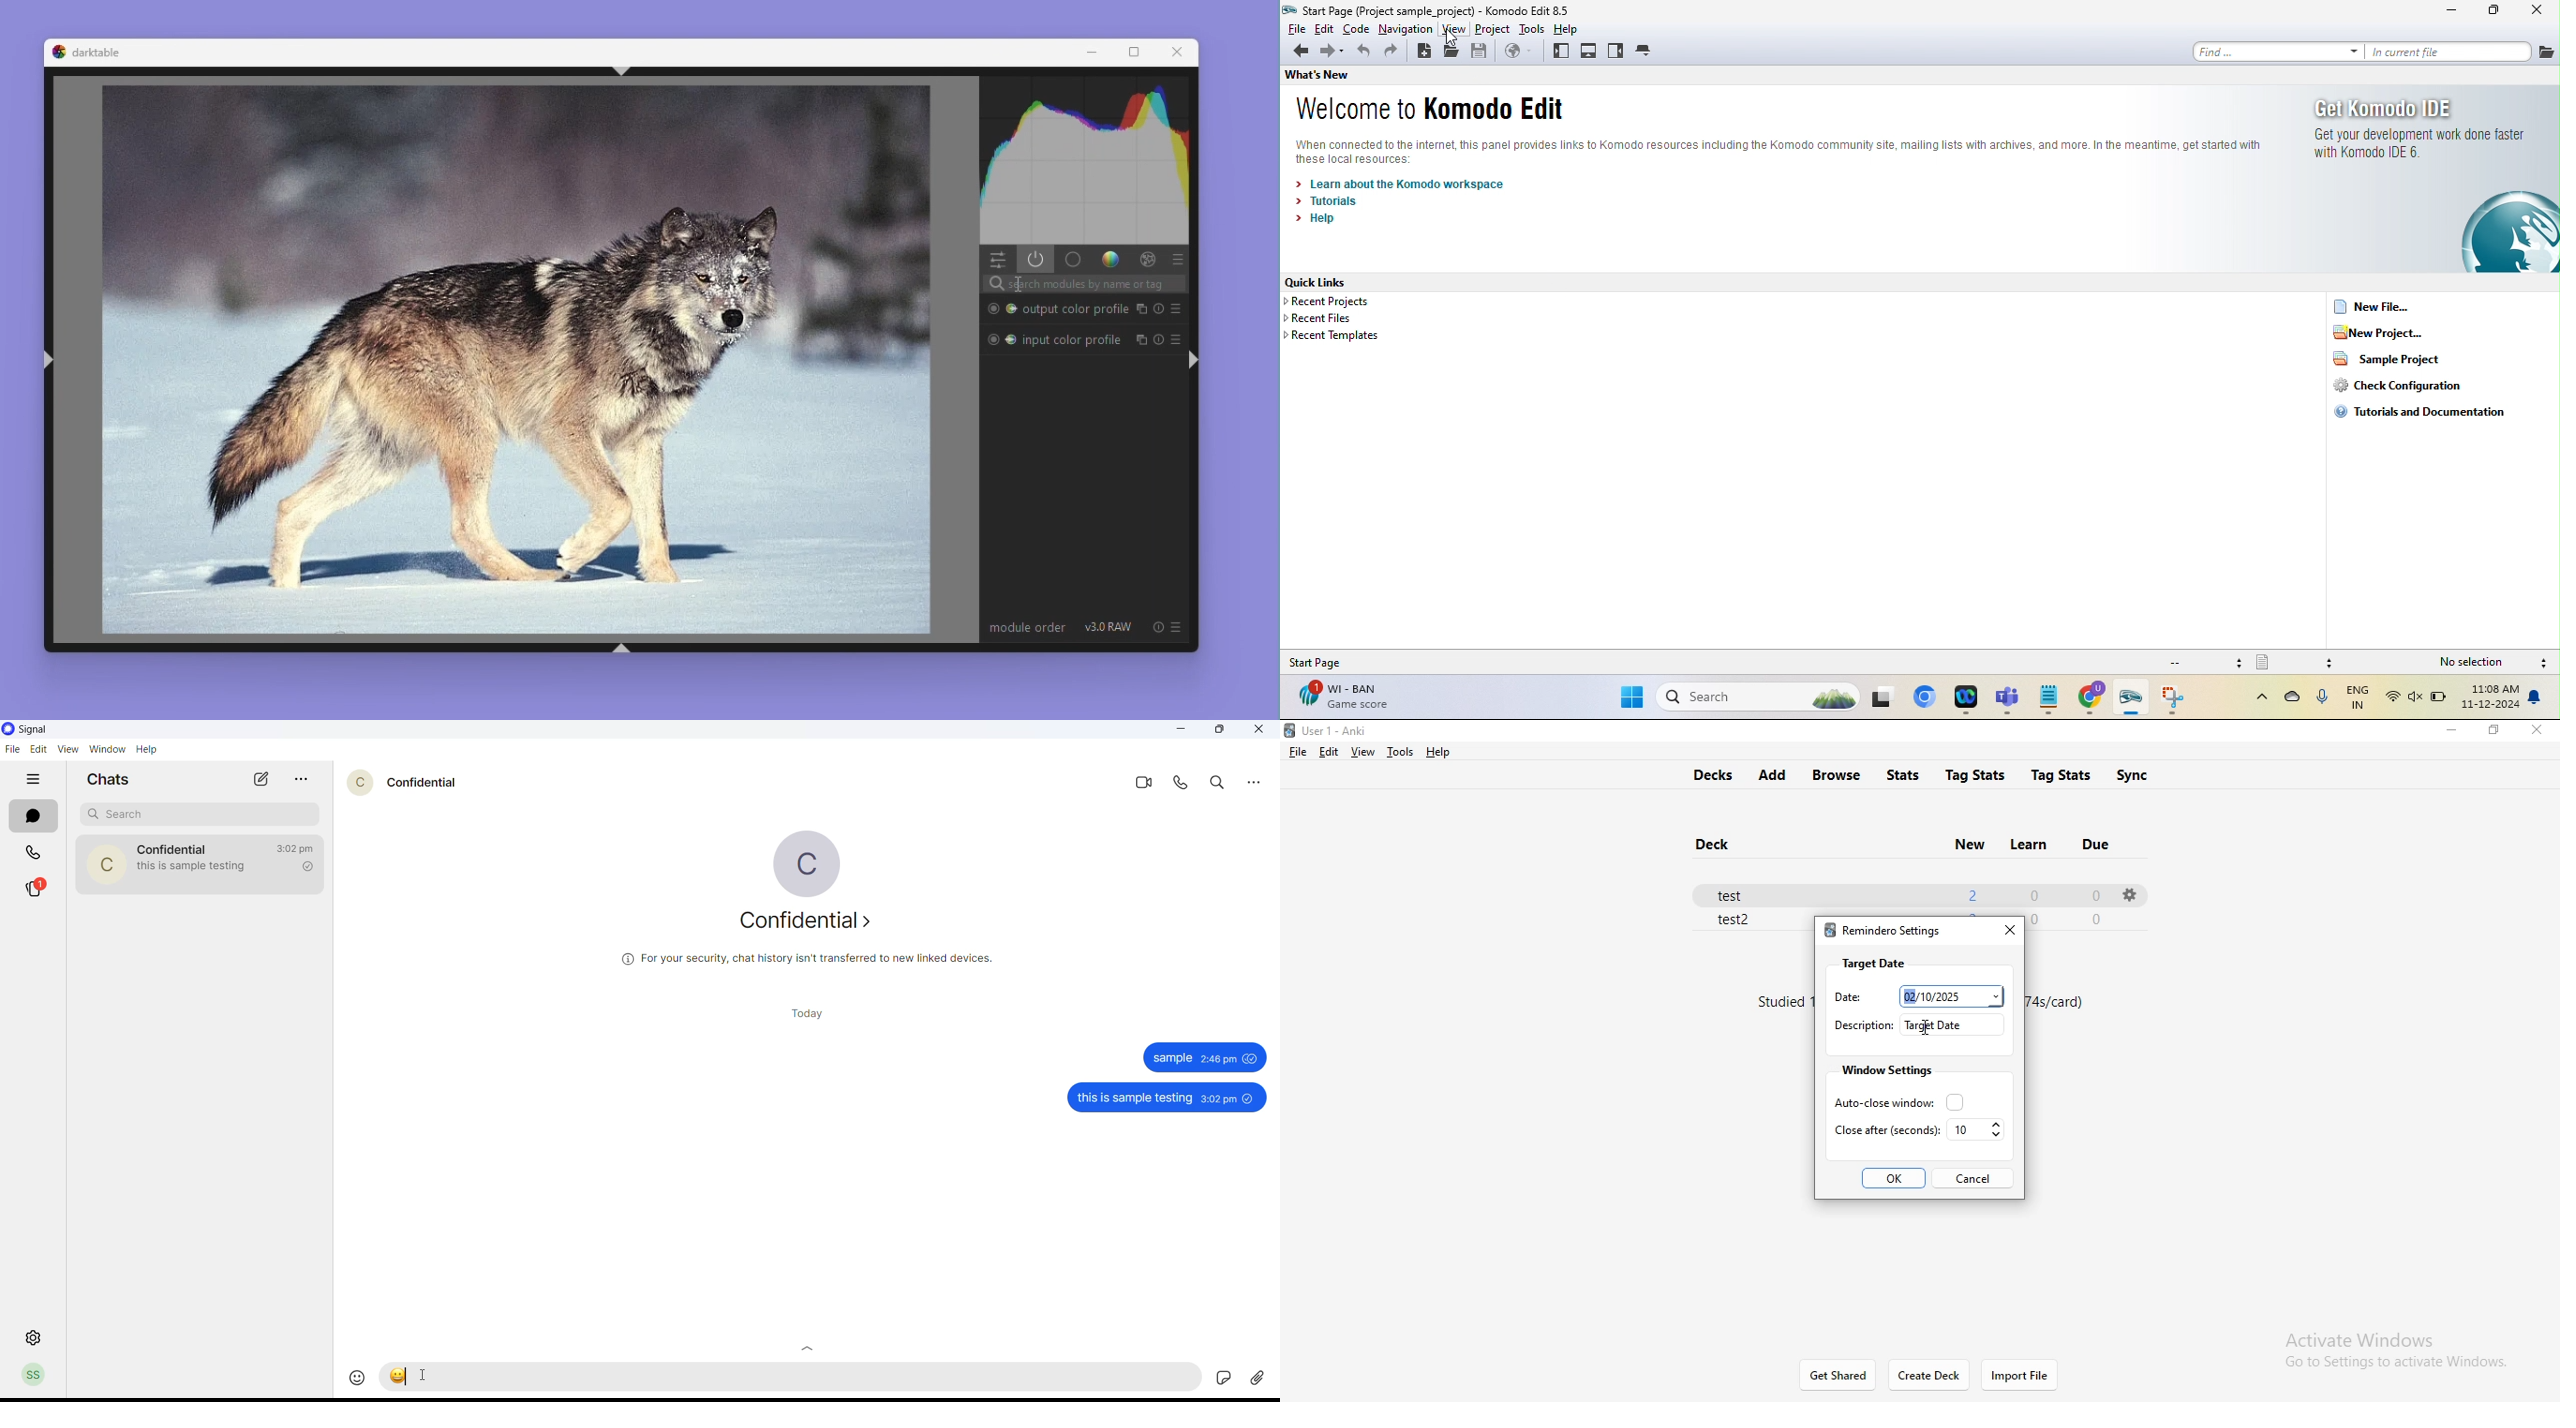  I want to click on auto close window, so click(1894, 1101).